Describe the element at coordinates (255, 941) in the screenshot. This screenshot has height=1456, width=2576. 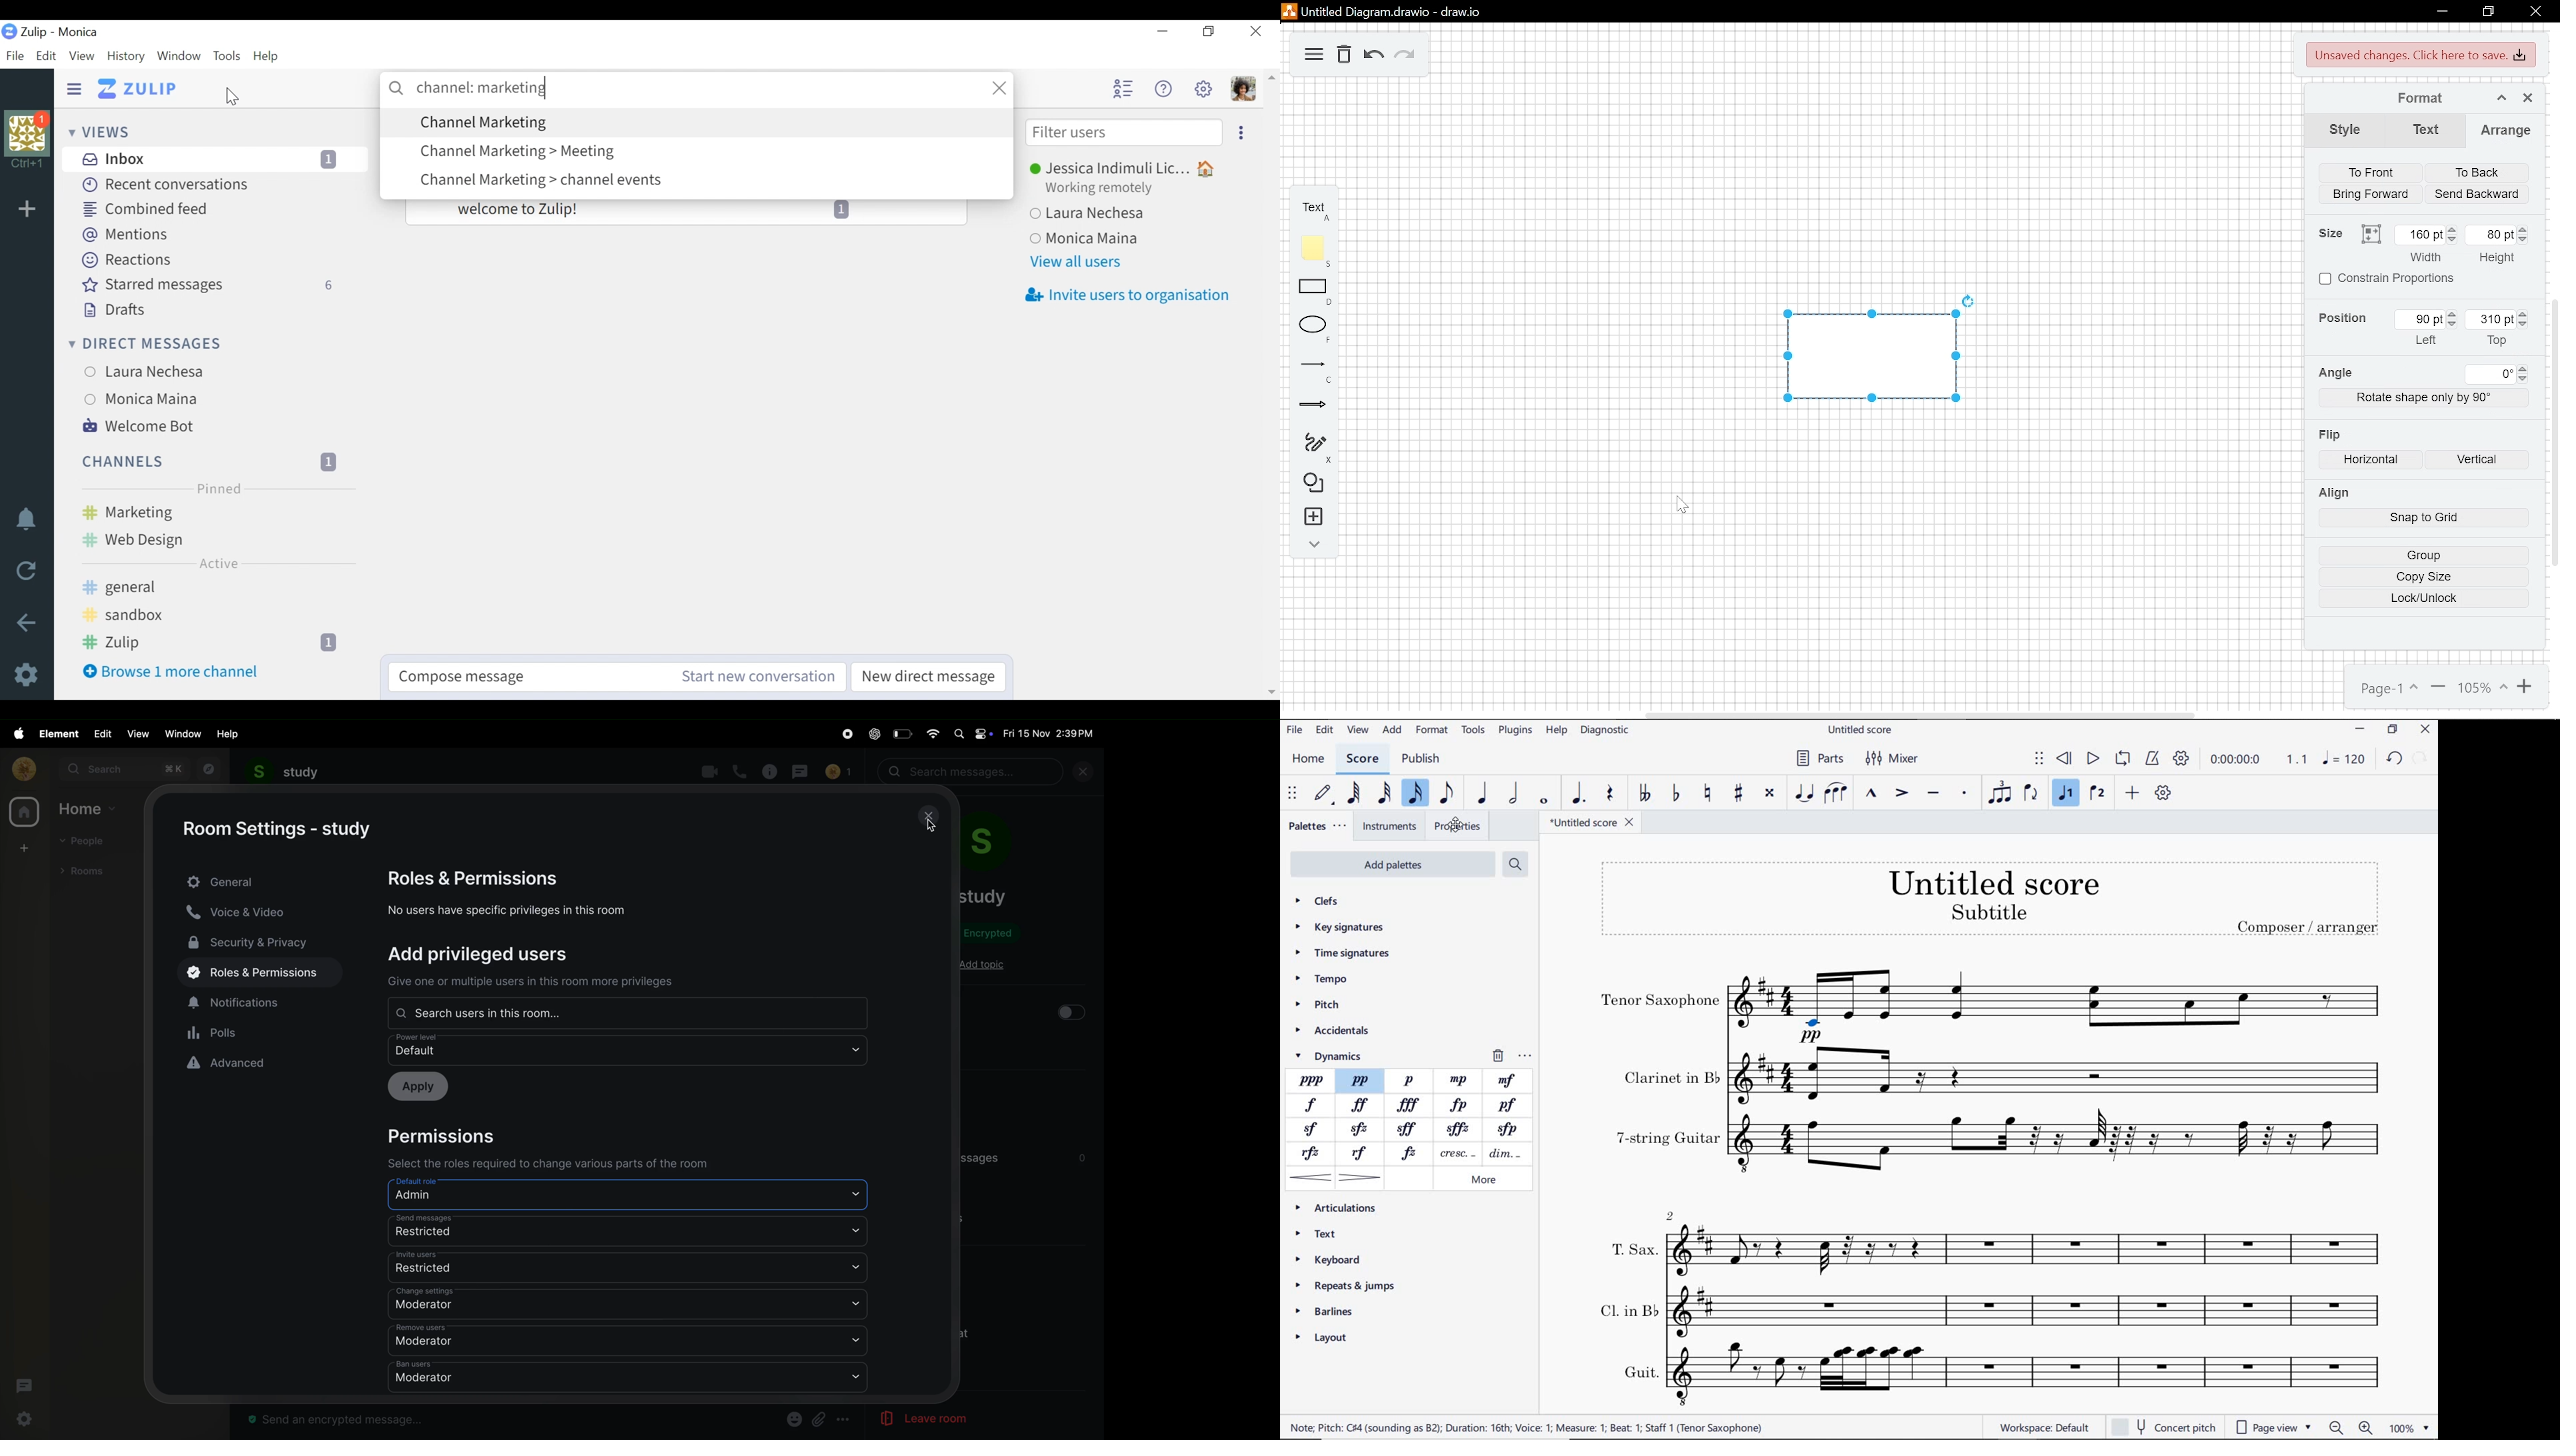
I see `security and privacy ` at that location.